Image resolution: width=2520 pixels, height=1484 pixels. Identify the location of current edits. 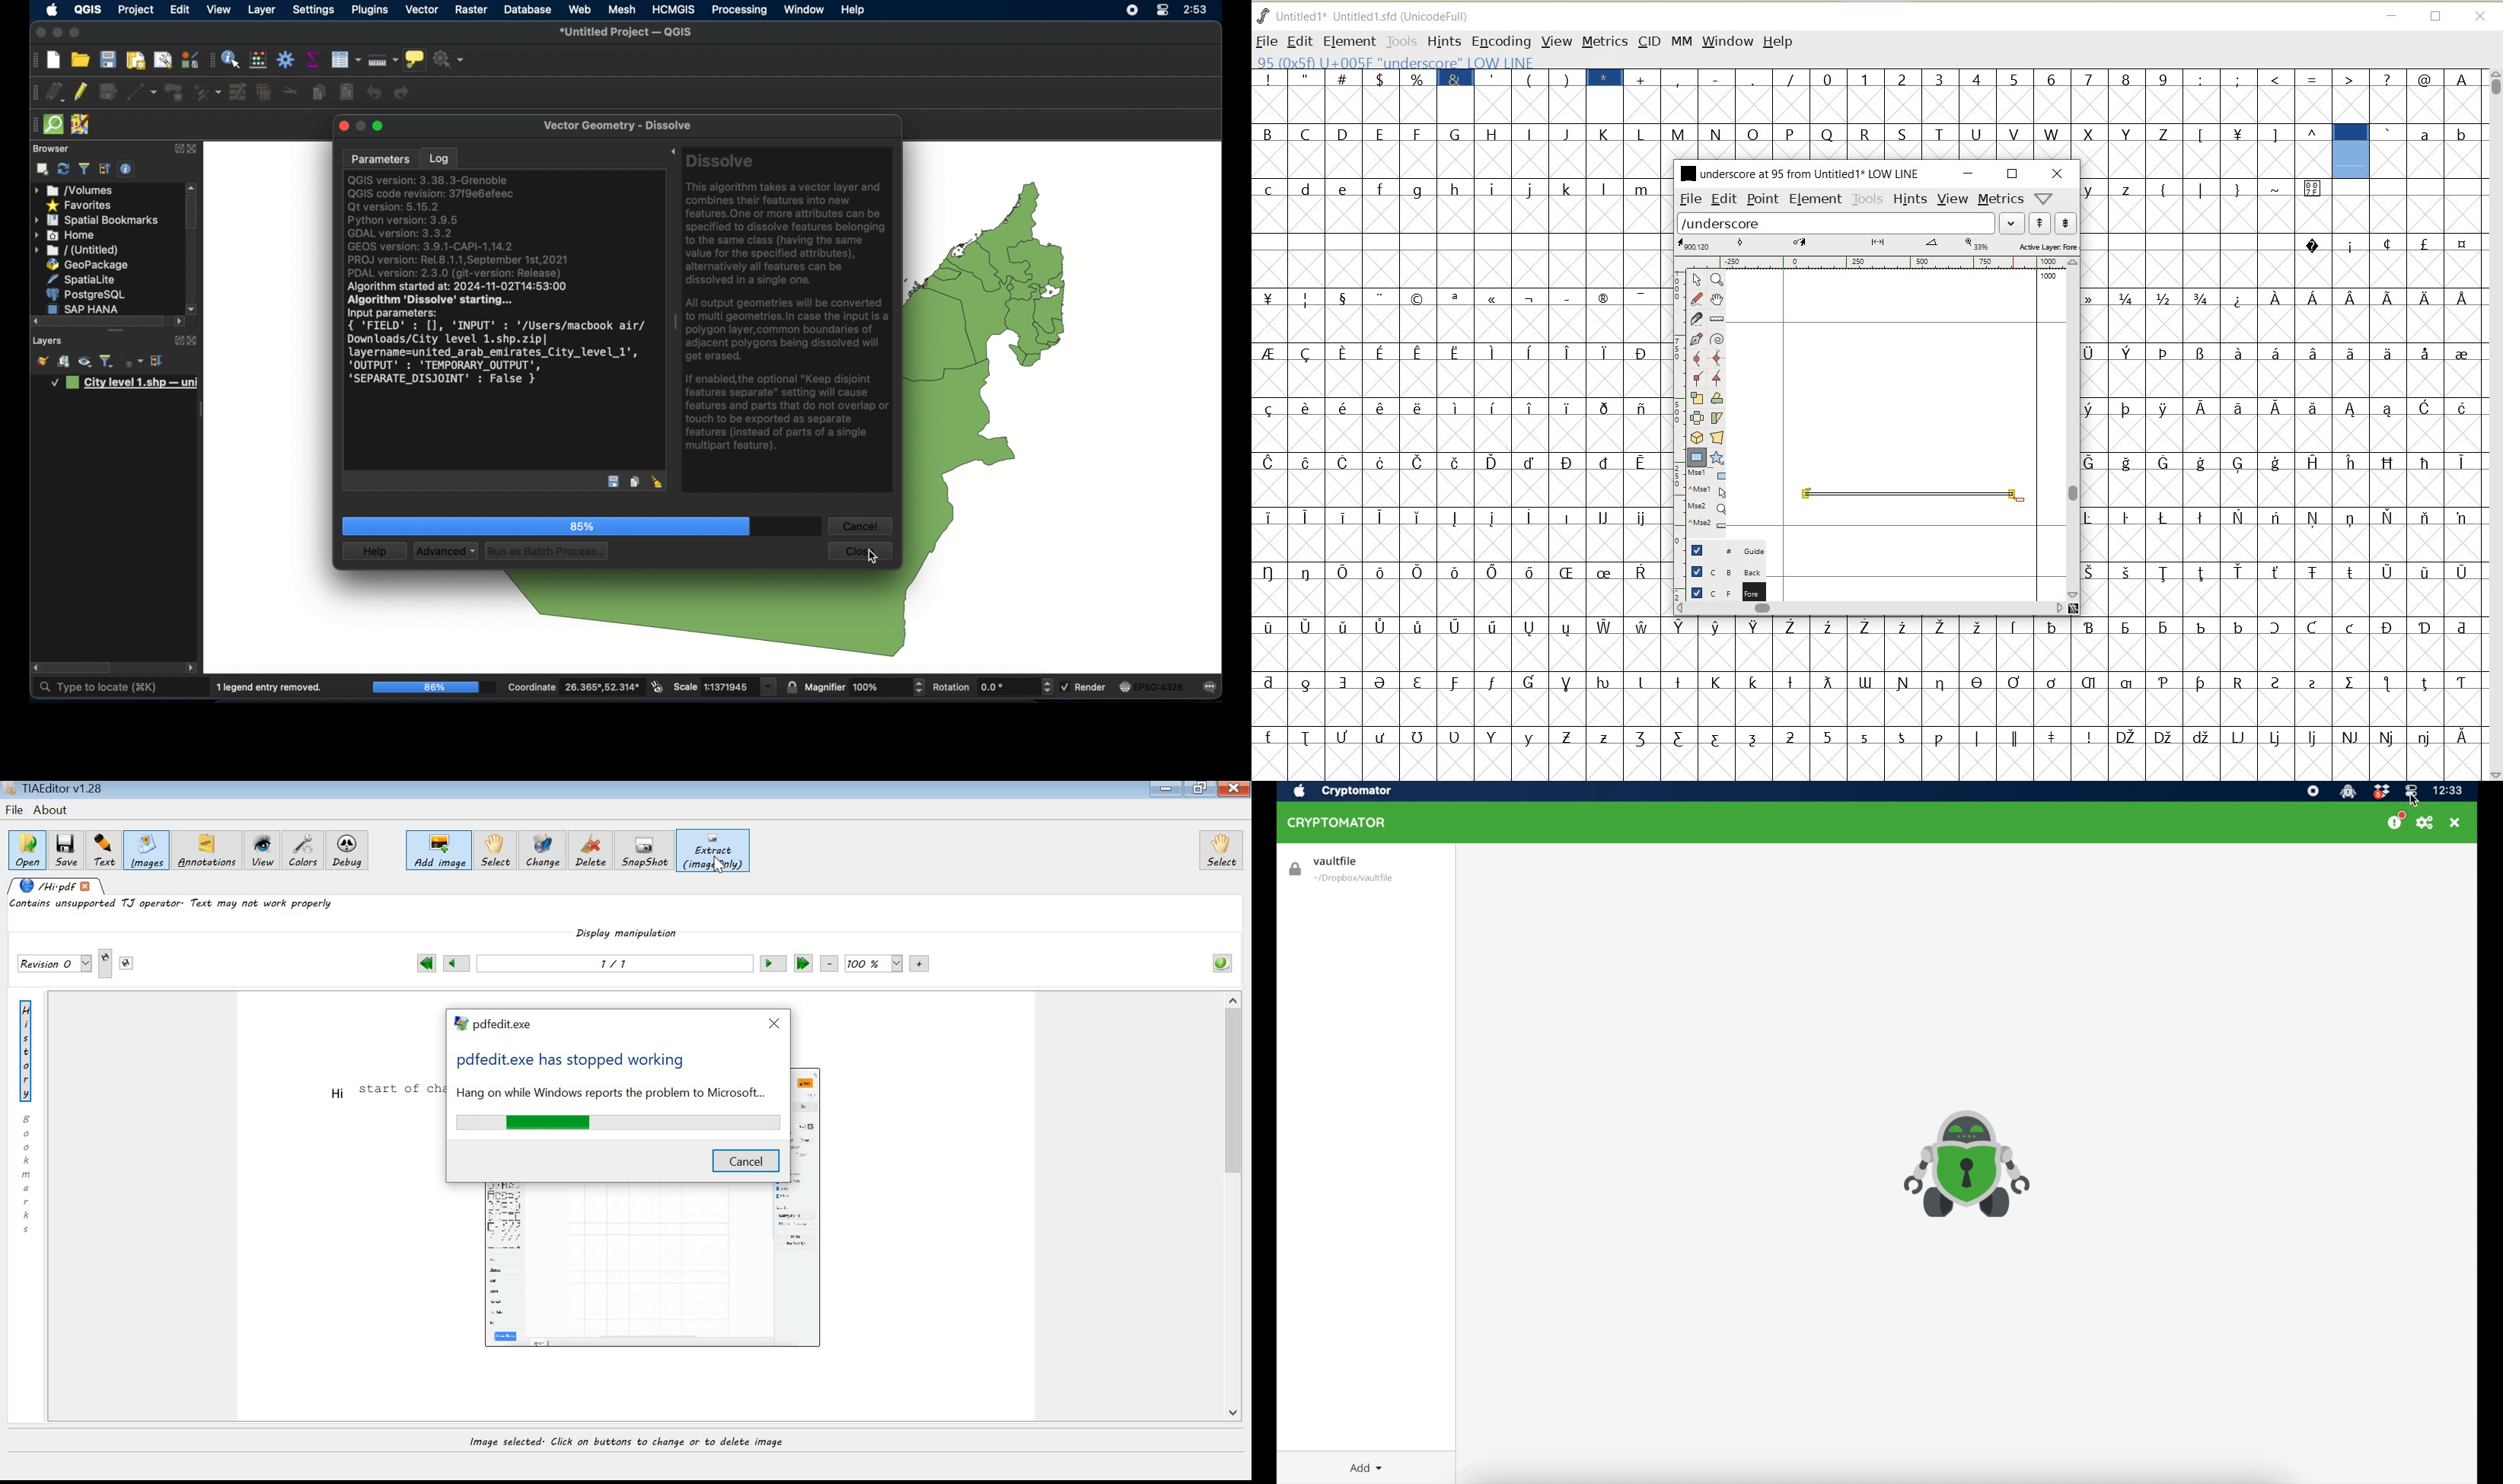
(55, 92).